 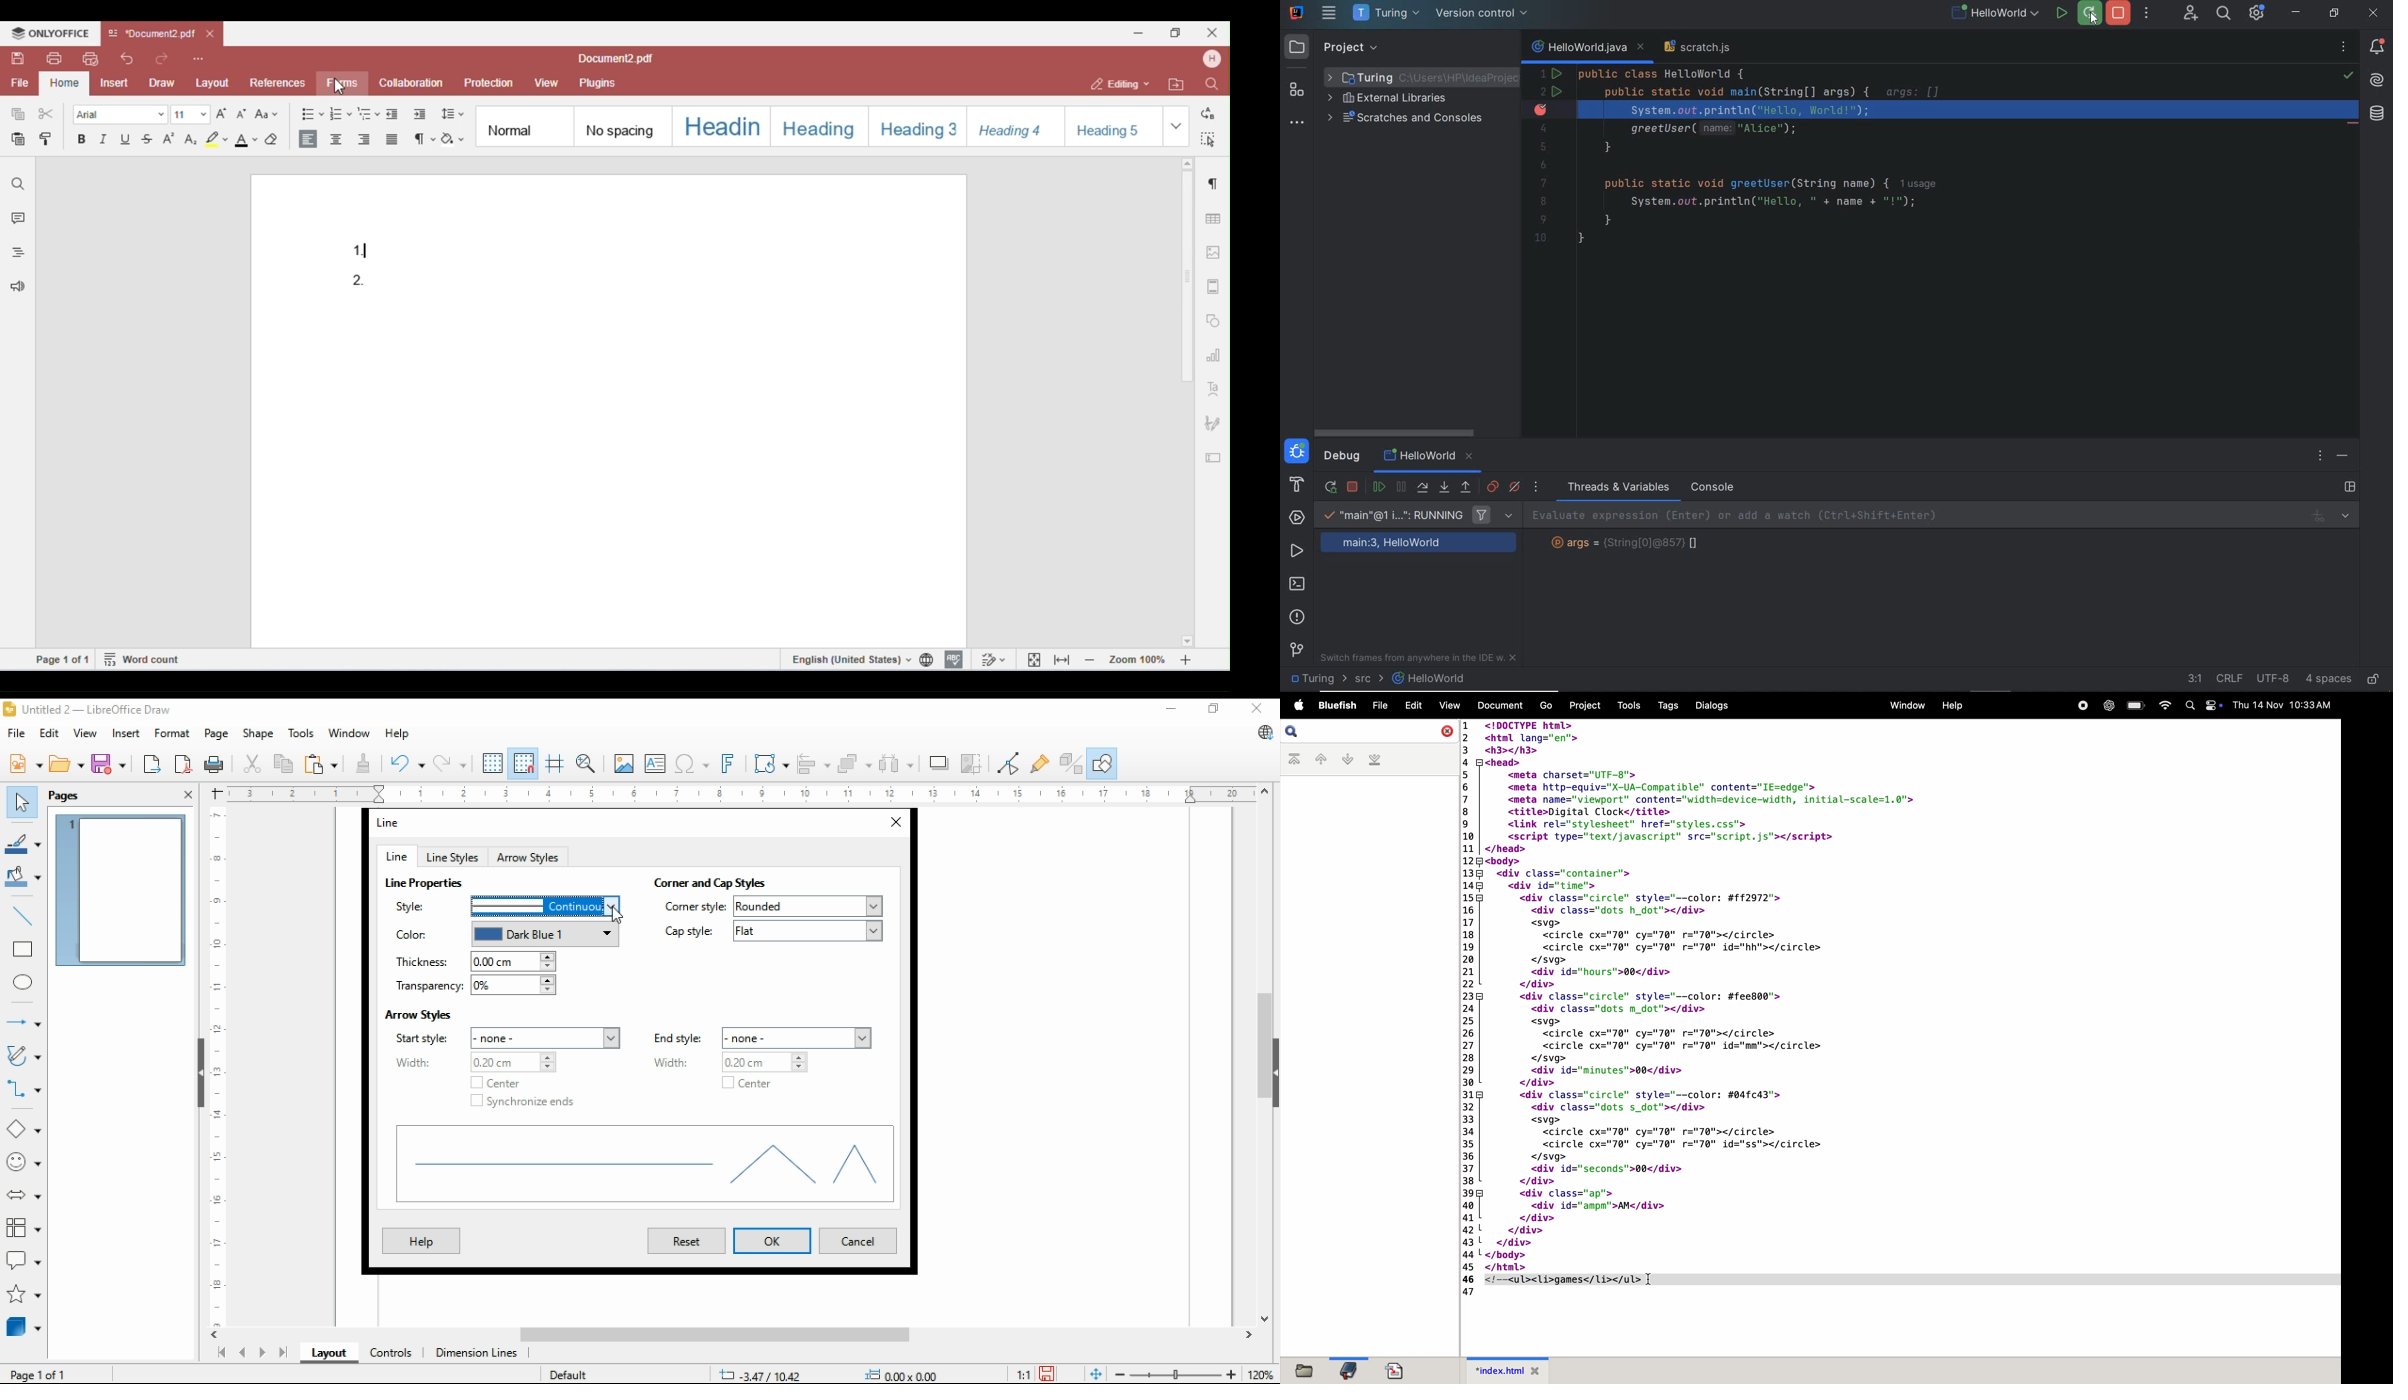 What do you see at coordinates (473, 1062) in the screenshot?
I see `width` at bounding box center [473, 1062].